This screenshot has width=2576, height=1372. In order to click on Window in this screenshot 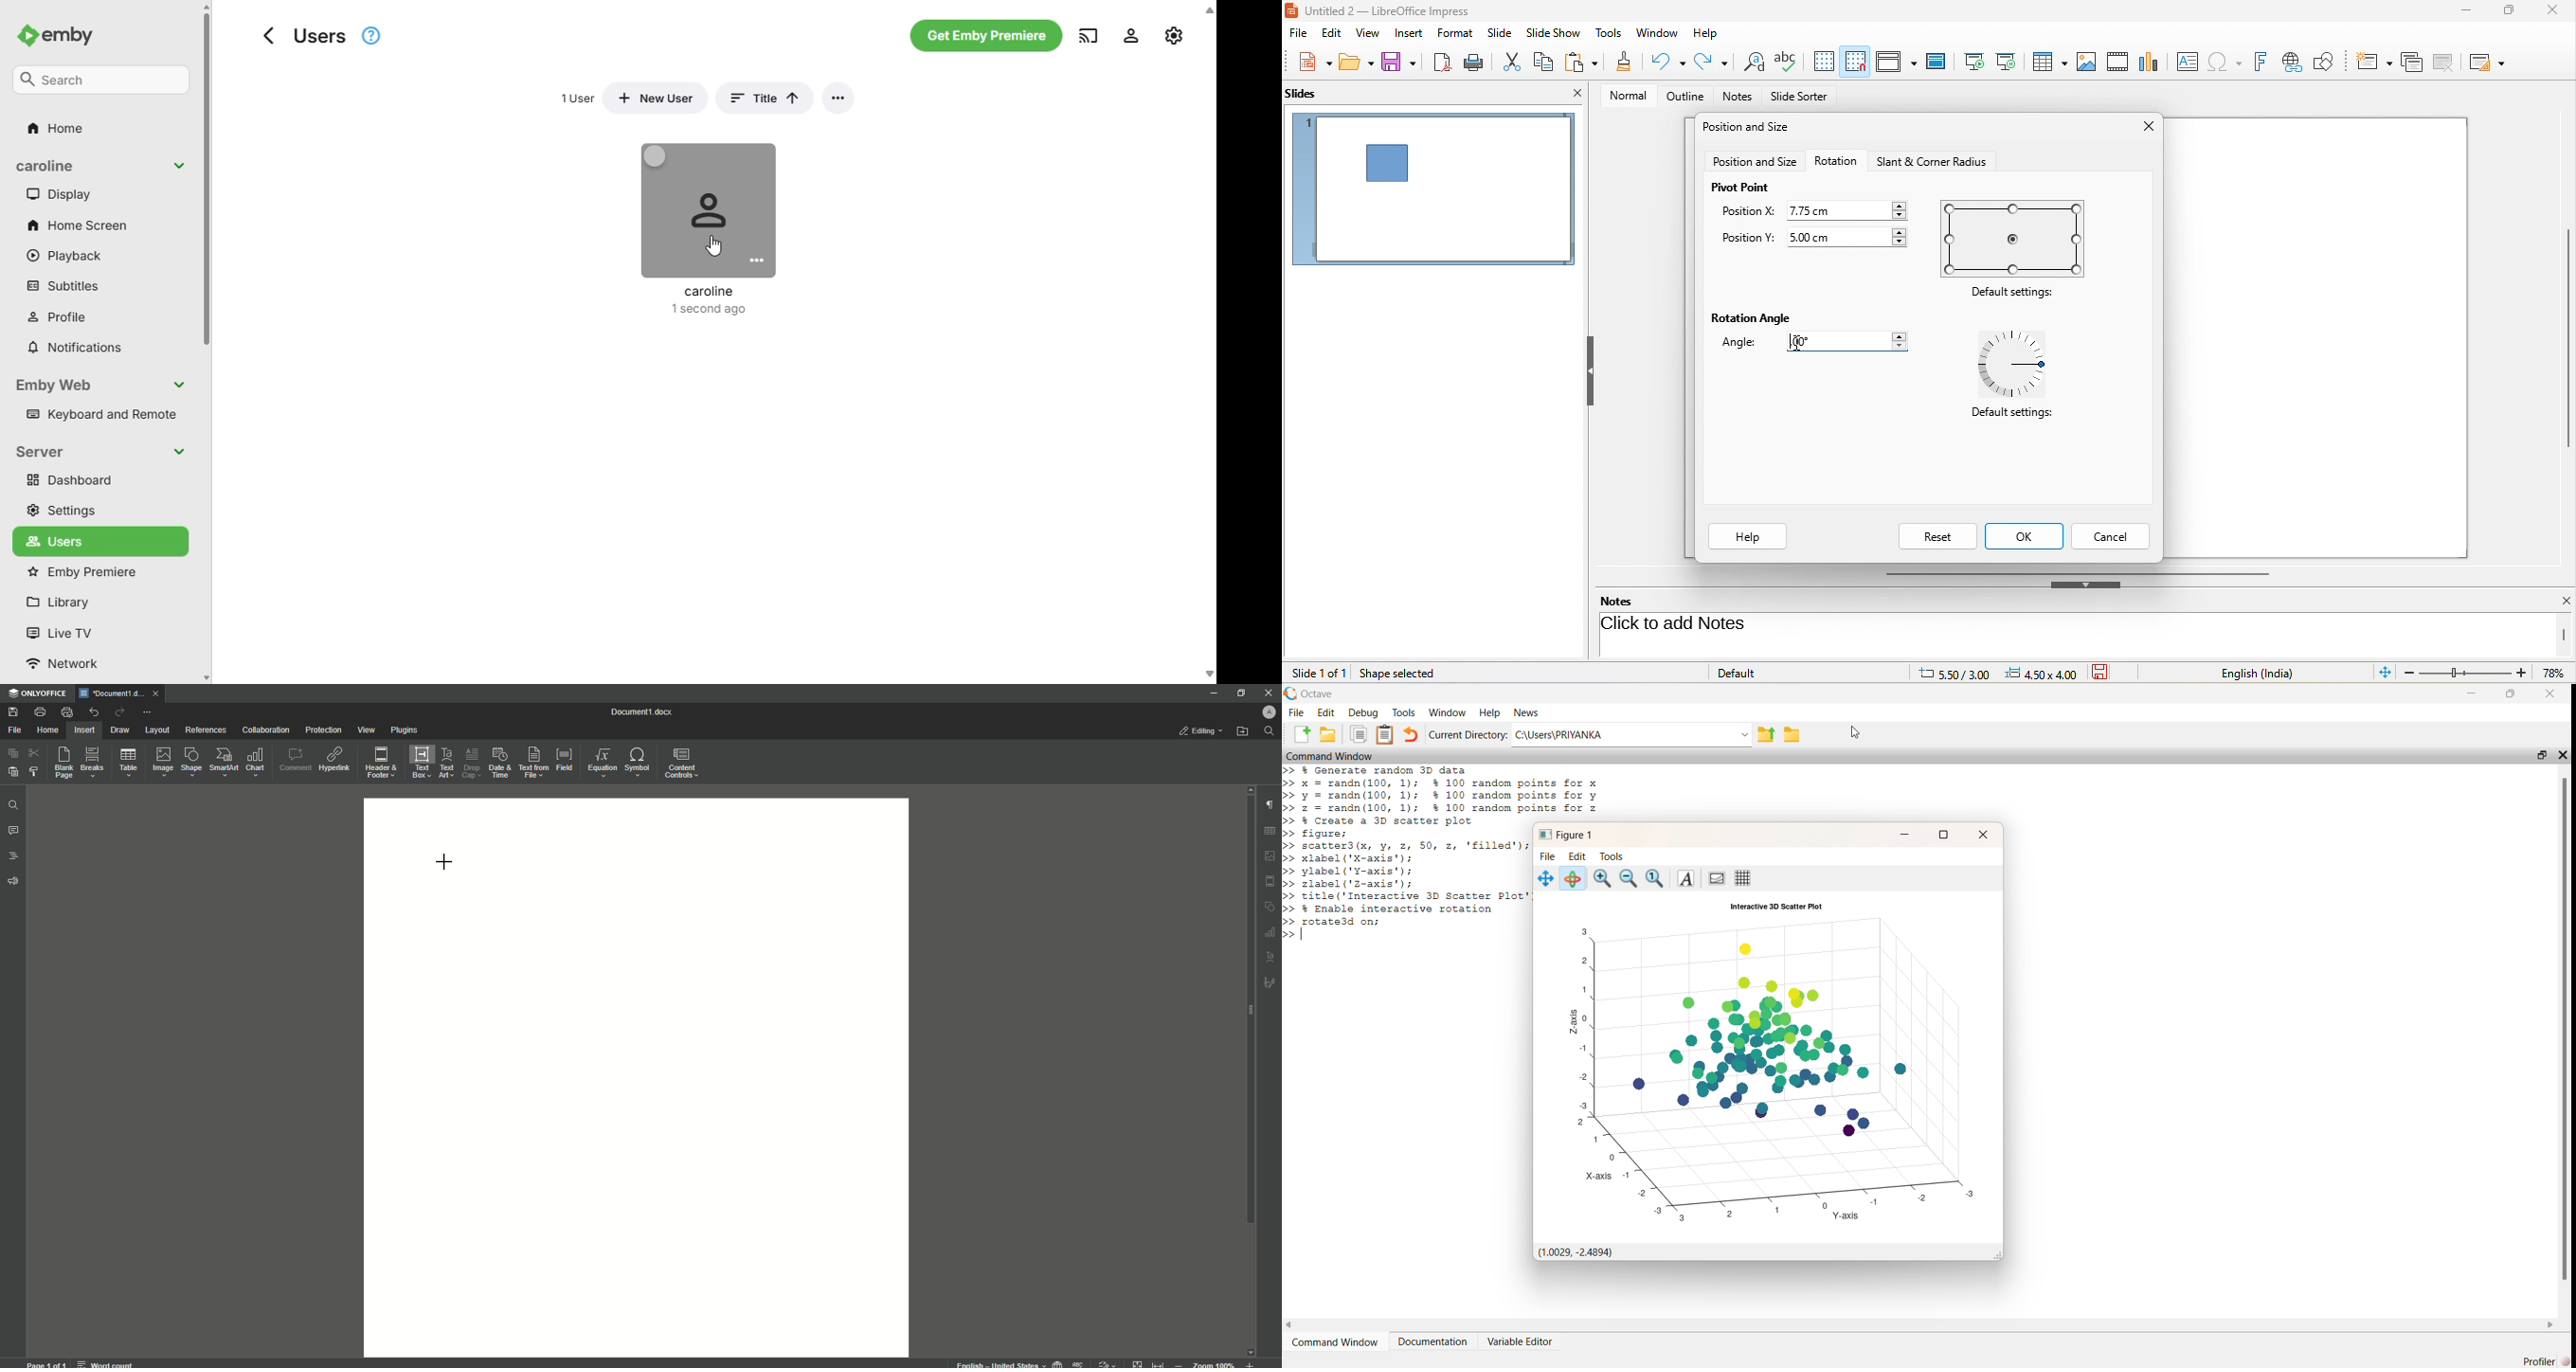, I will do `click(1449, 713)`.